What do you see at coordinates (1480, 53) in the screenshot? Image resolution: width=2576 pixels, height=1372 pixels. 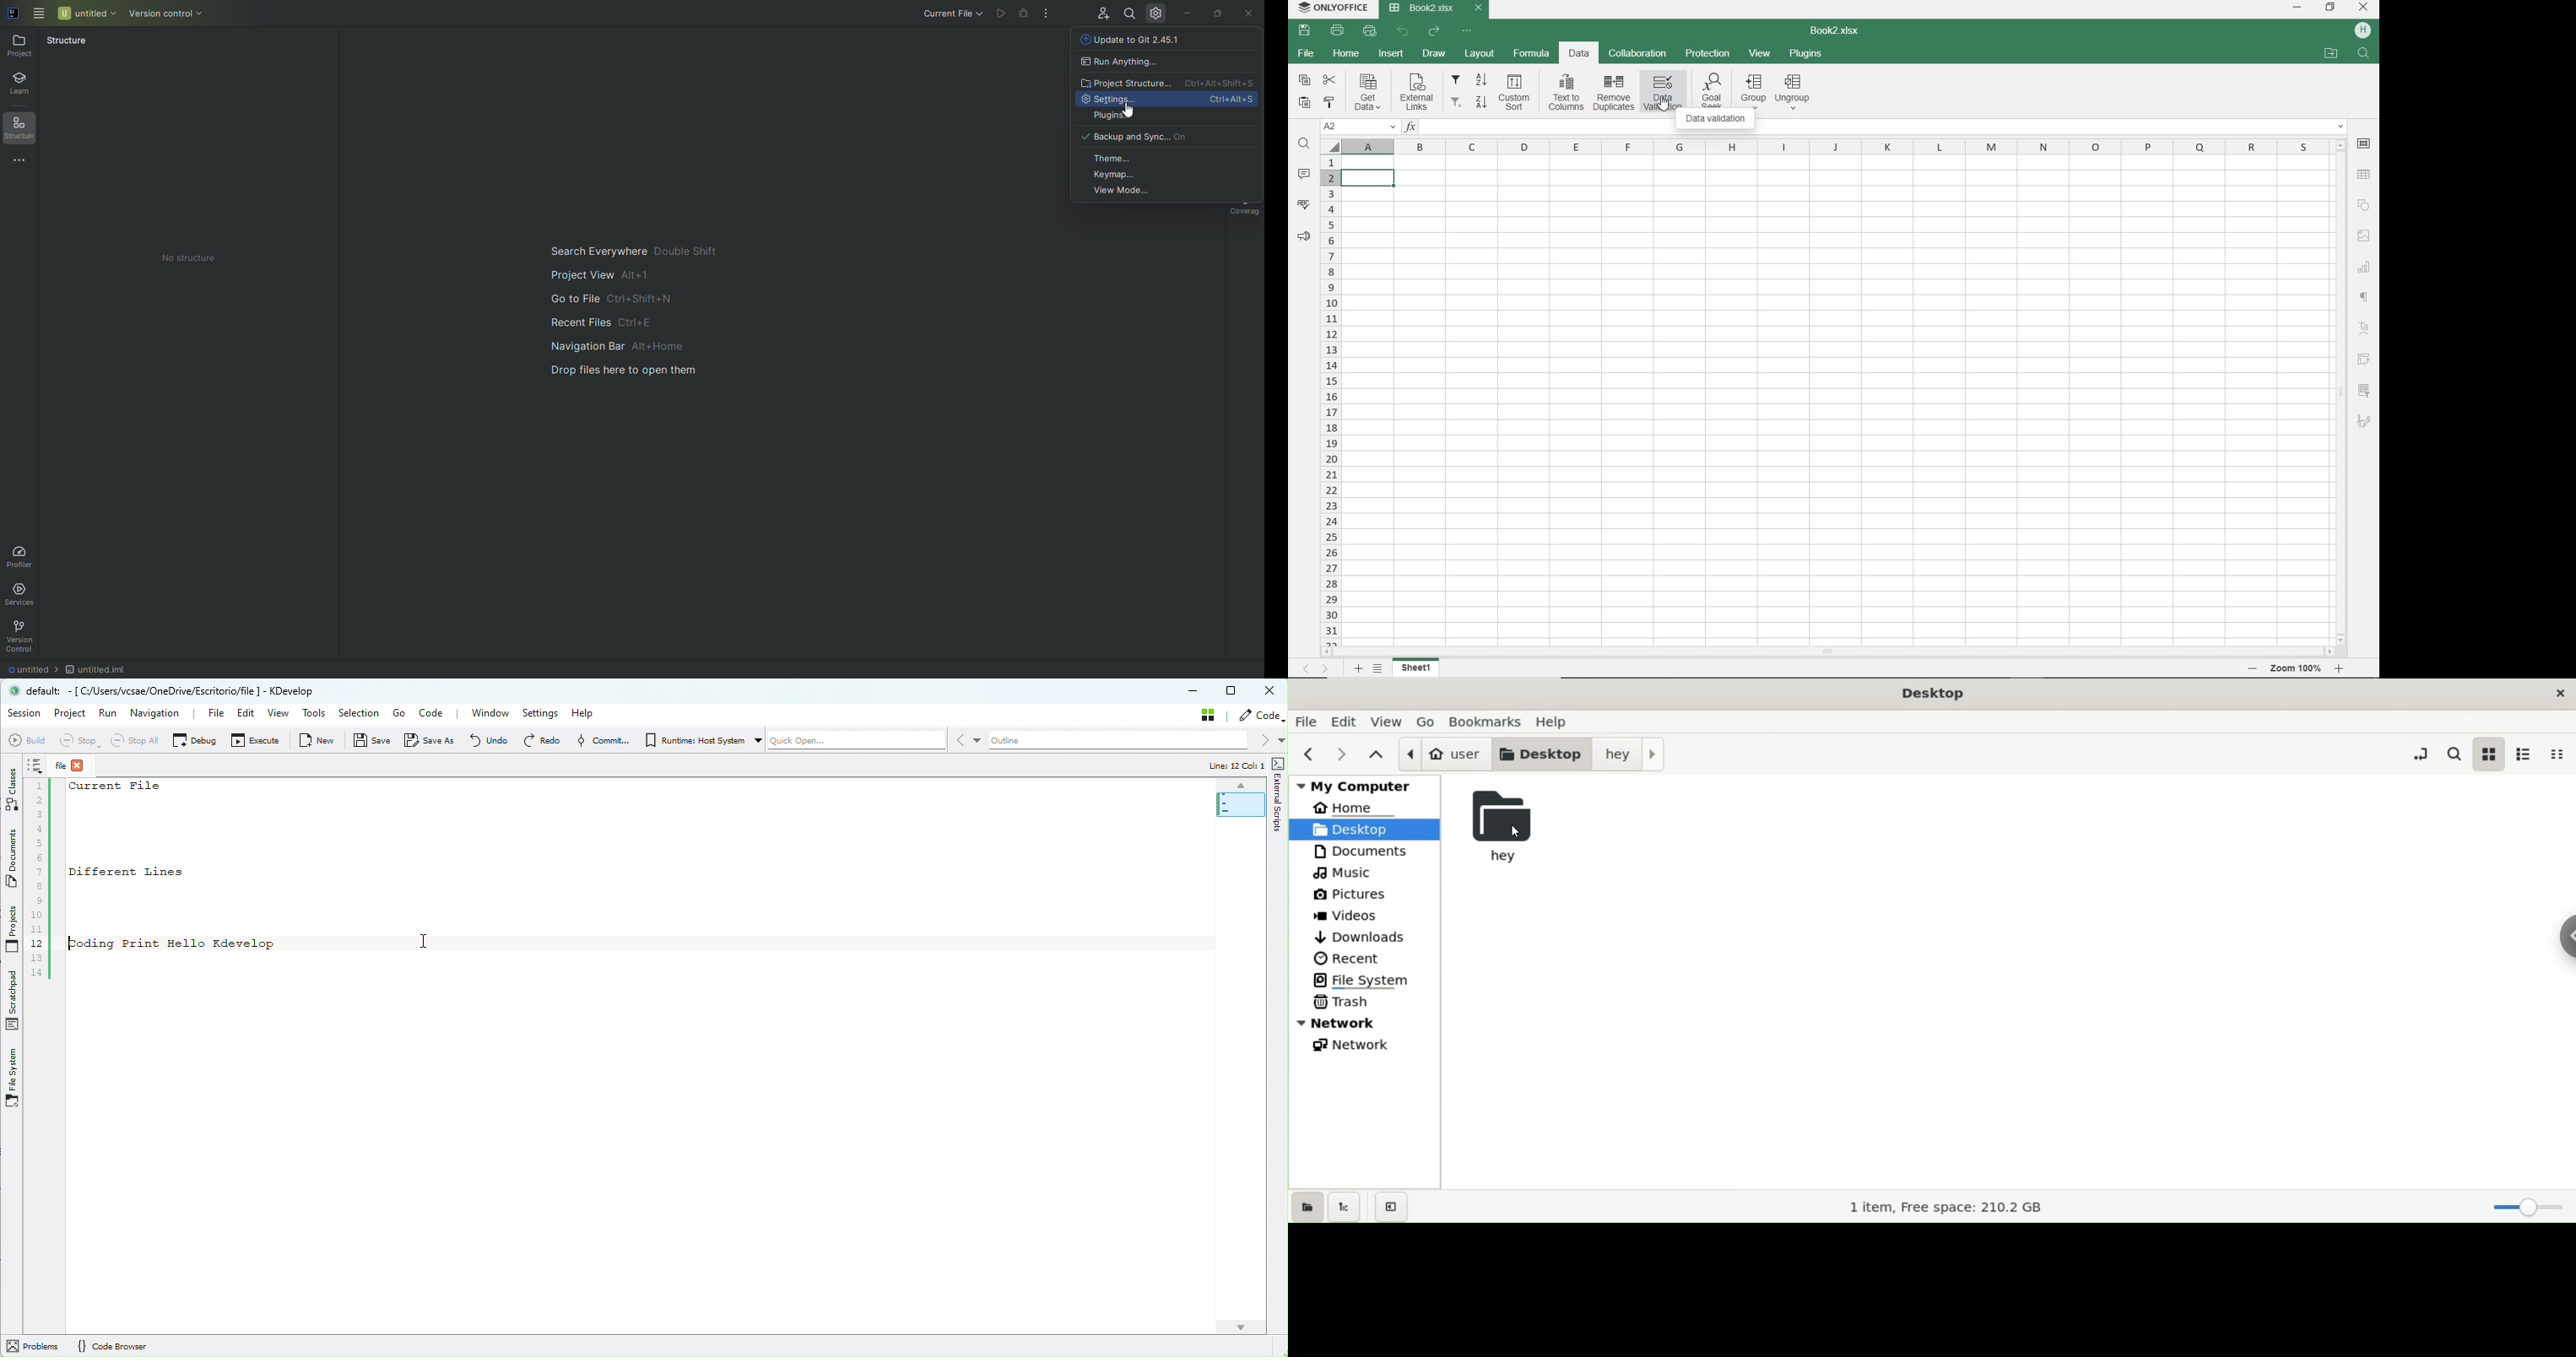 I see `LAYOUT` at bounding box center [1480, 53].